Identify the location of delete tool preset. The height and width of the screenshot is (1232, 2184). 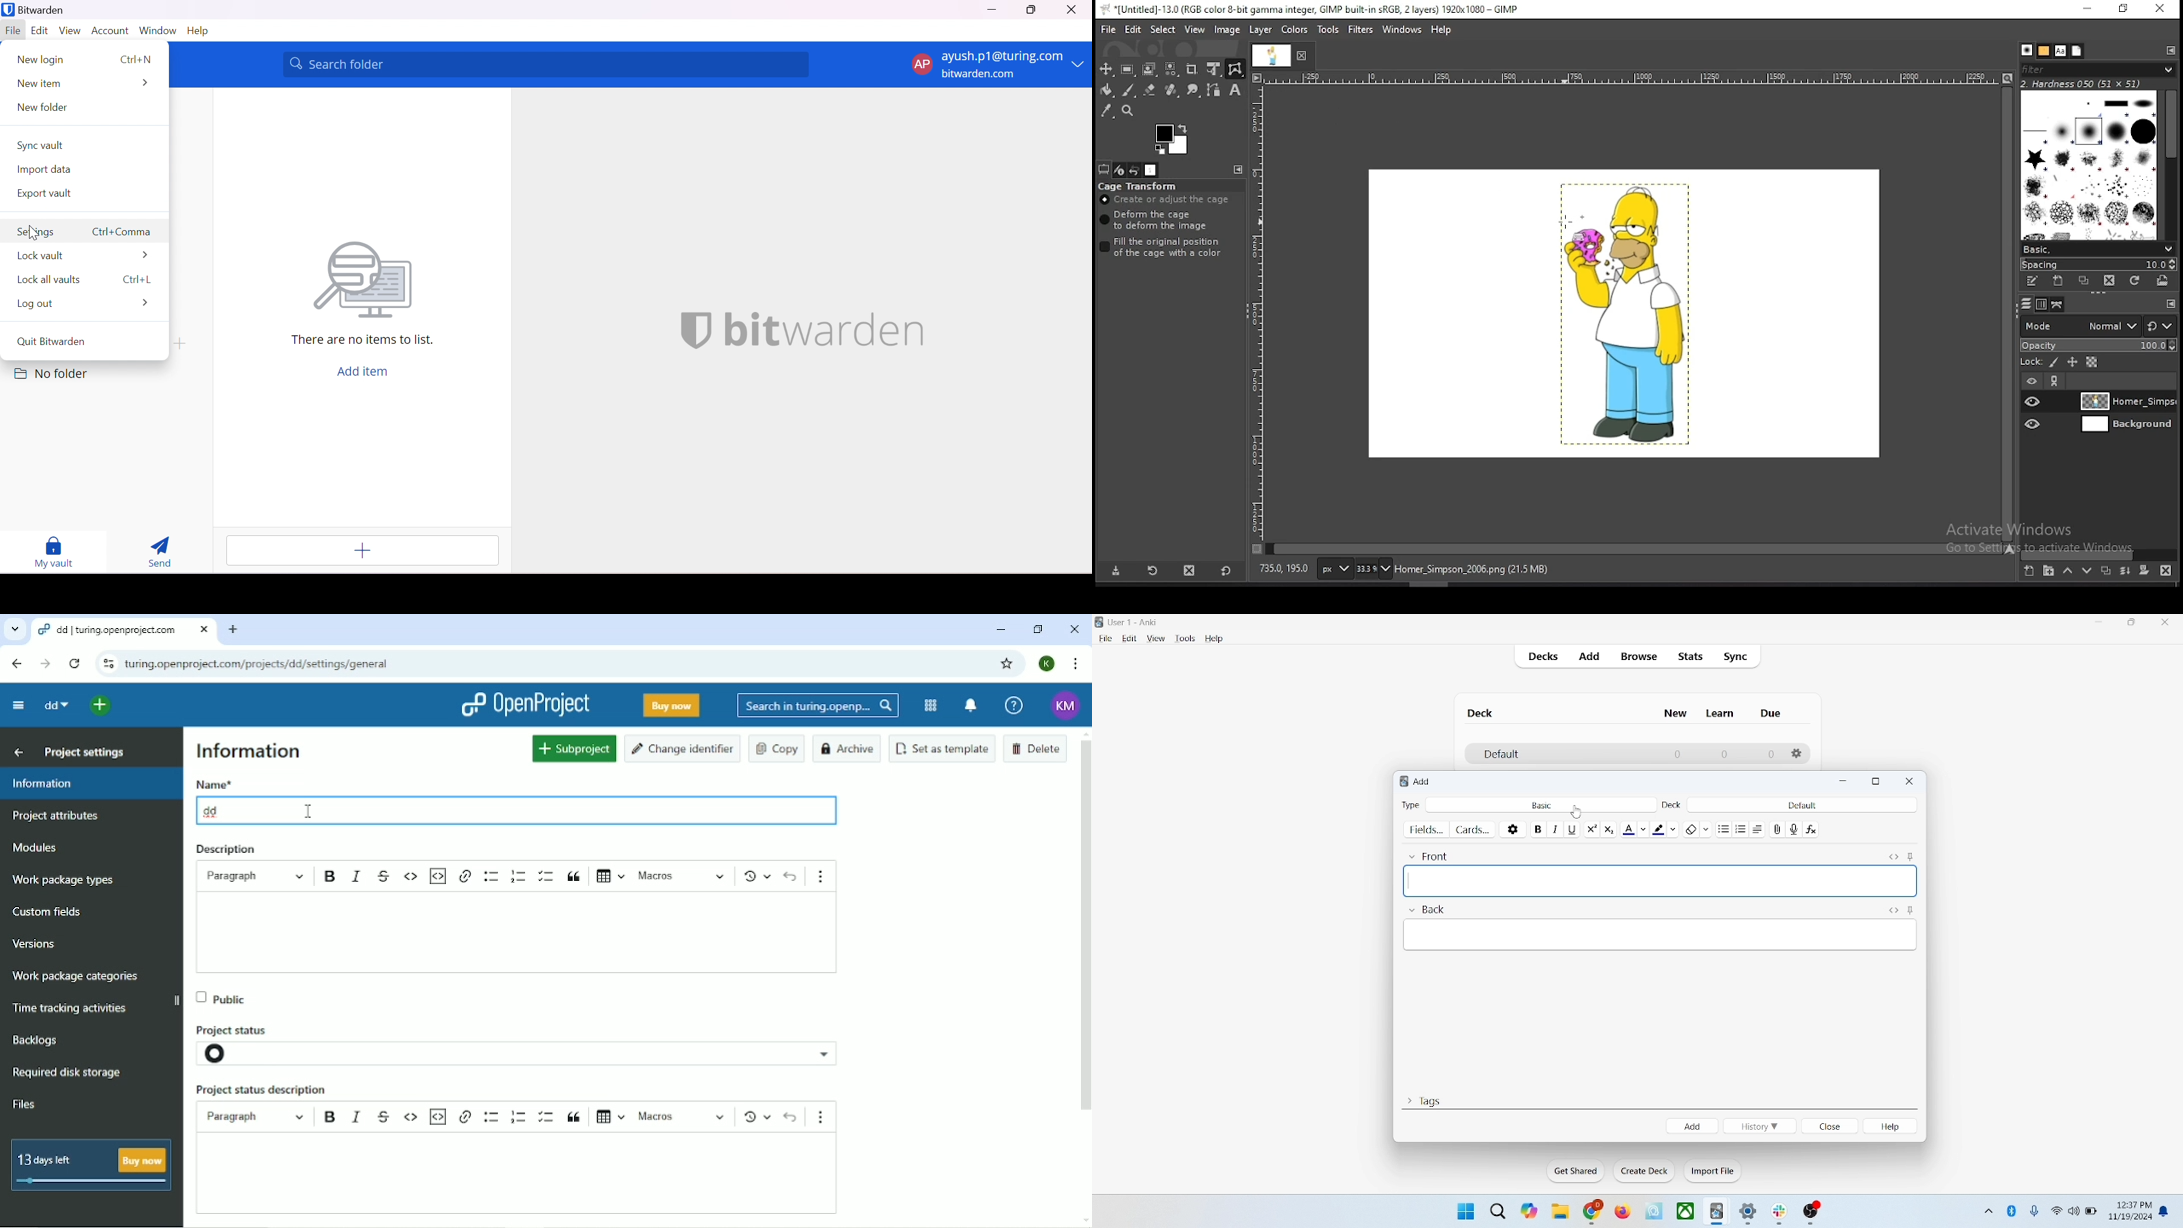
(1191, 571).